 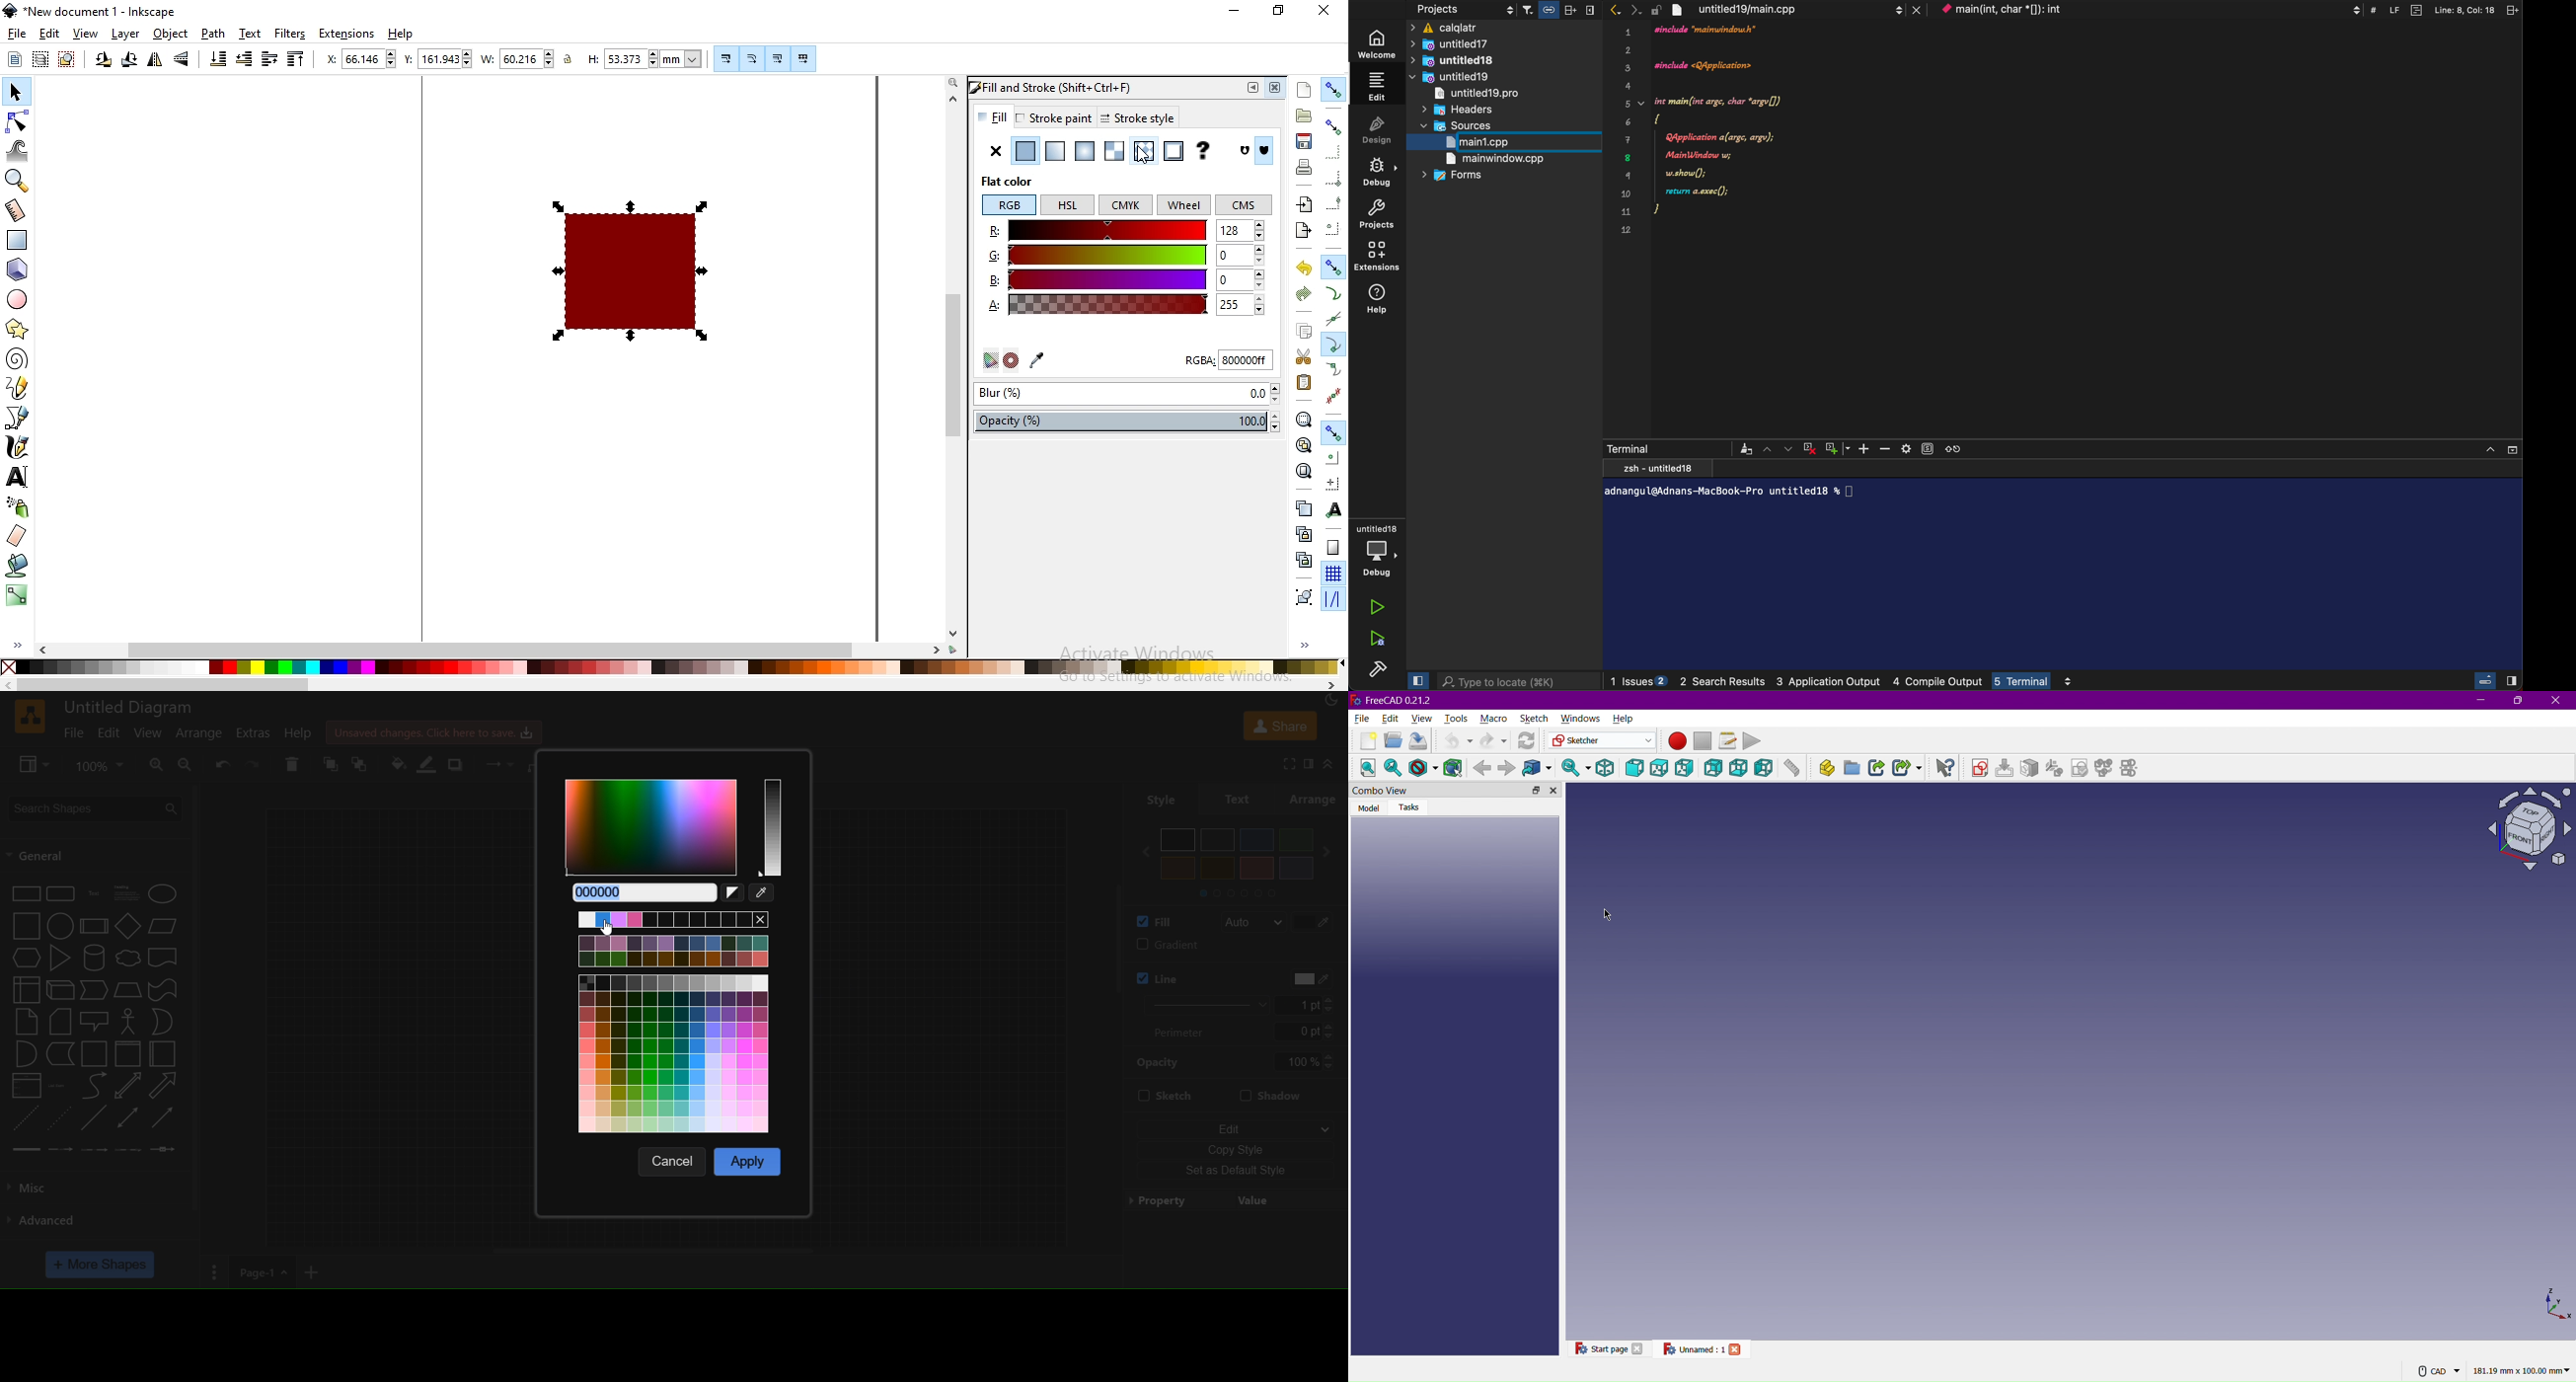 What do you see at coordinates (17, 537) in the screenshot?
I see `erase existing paths` at bounding box center [17, 537].